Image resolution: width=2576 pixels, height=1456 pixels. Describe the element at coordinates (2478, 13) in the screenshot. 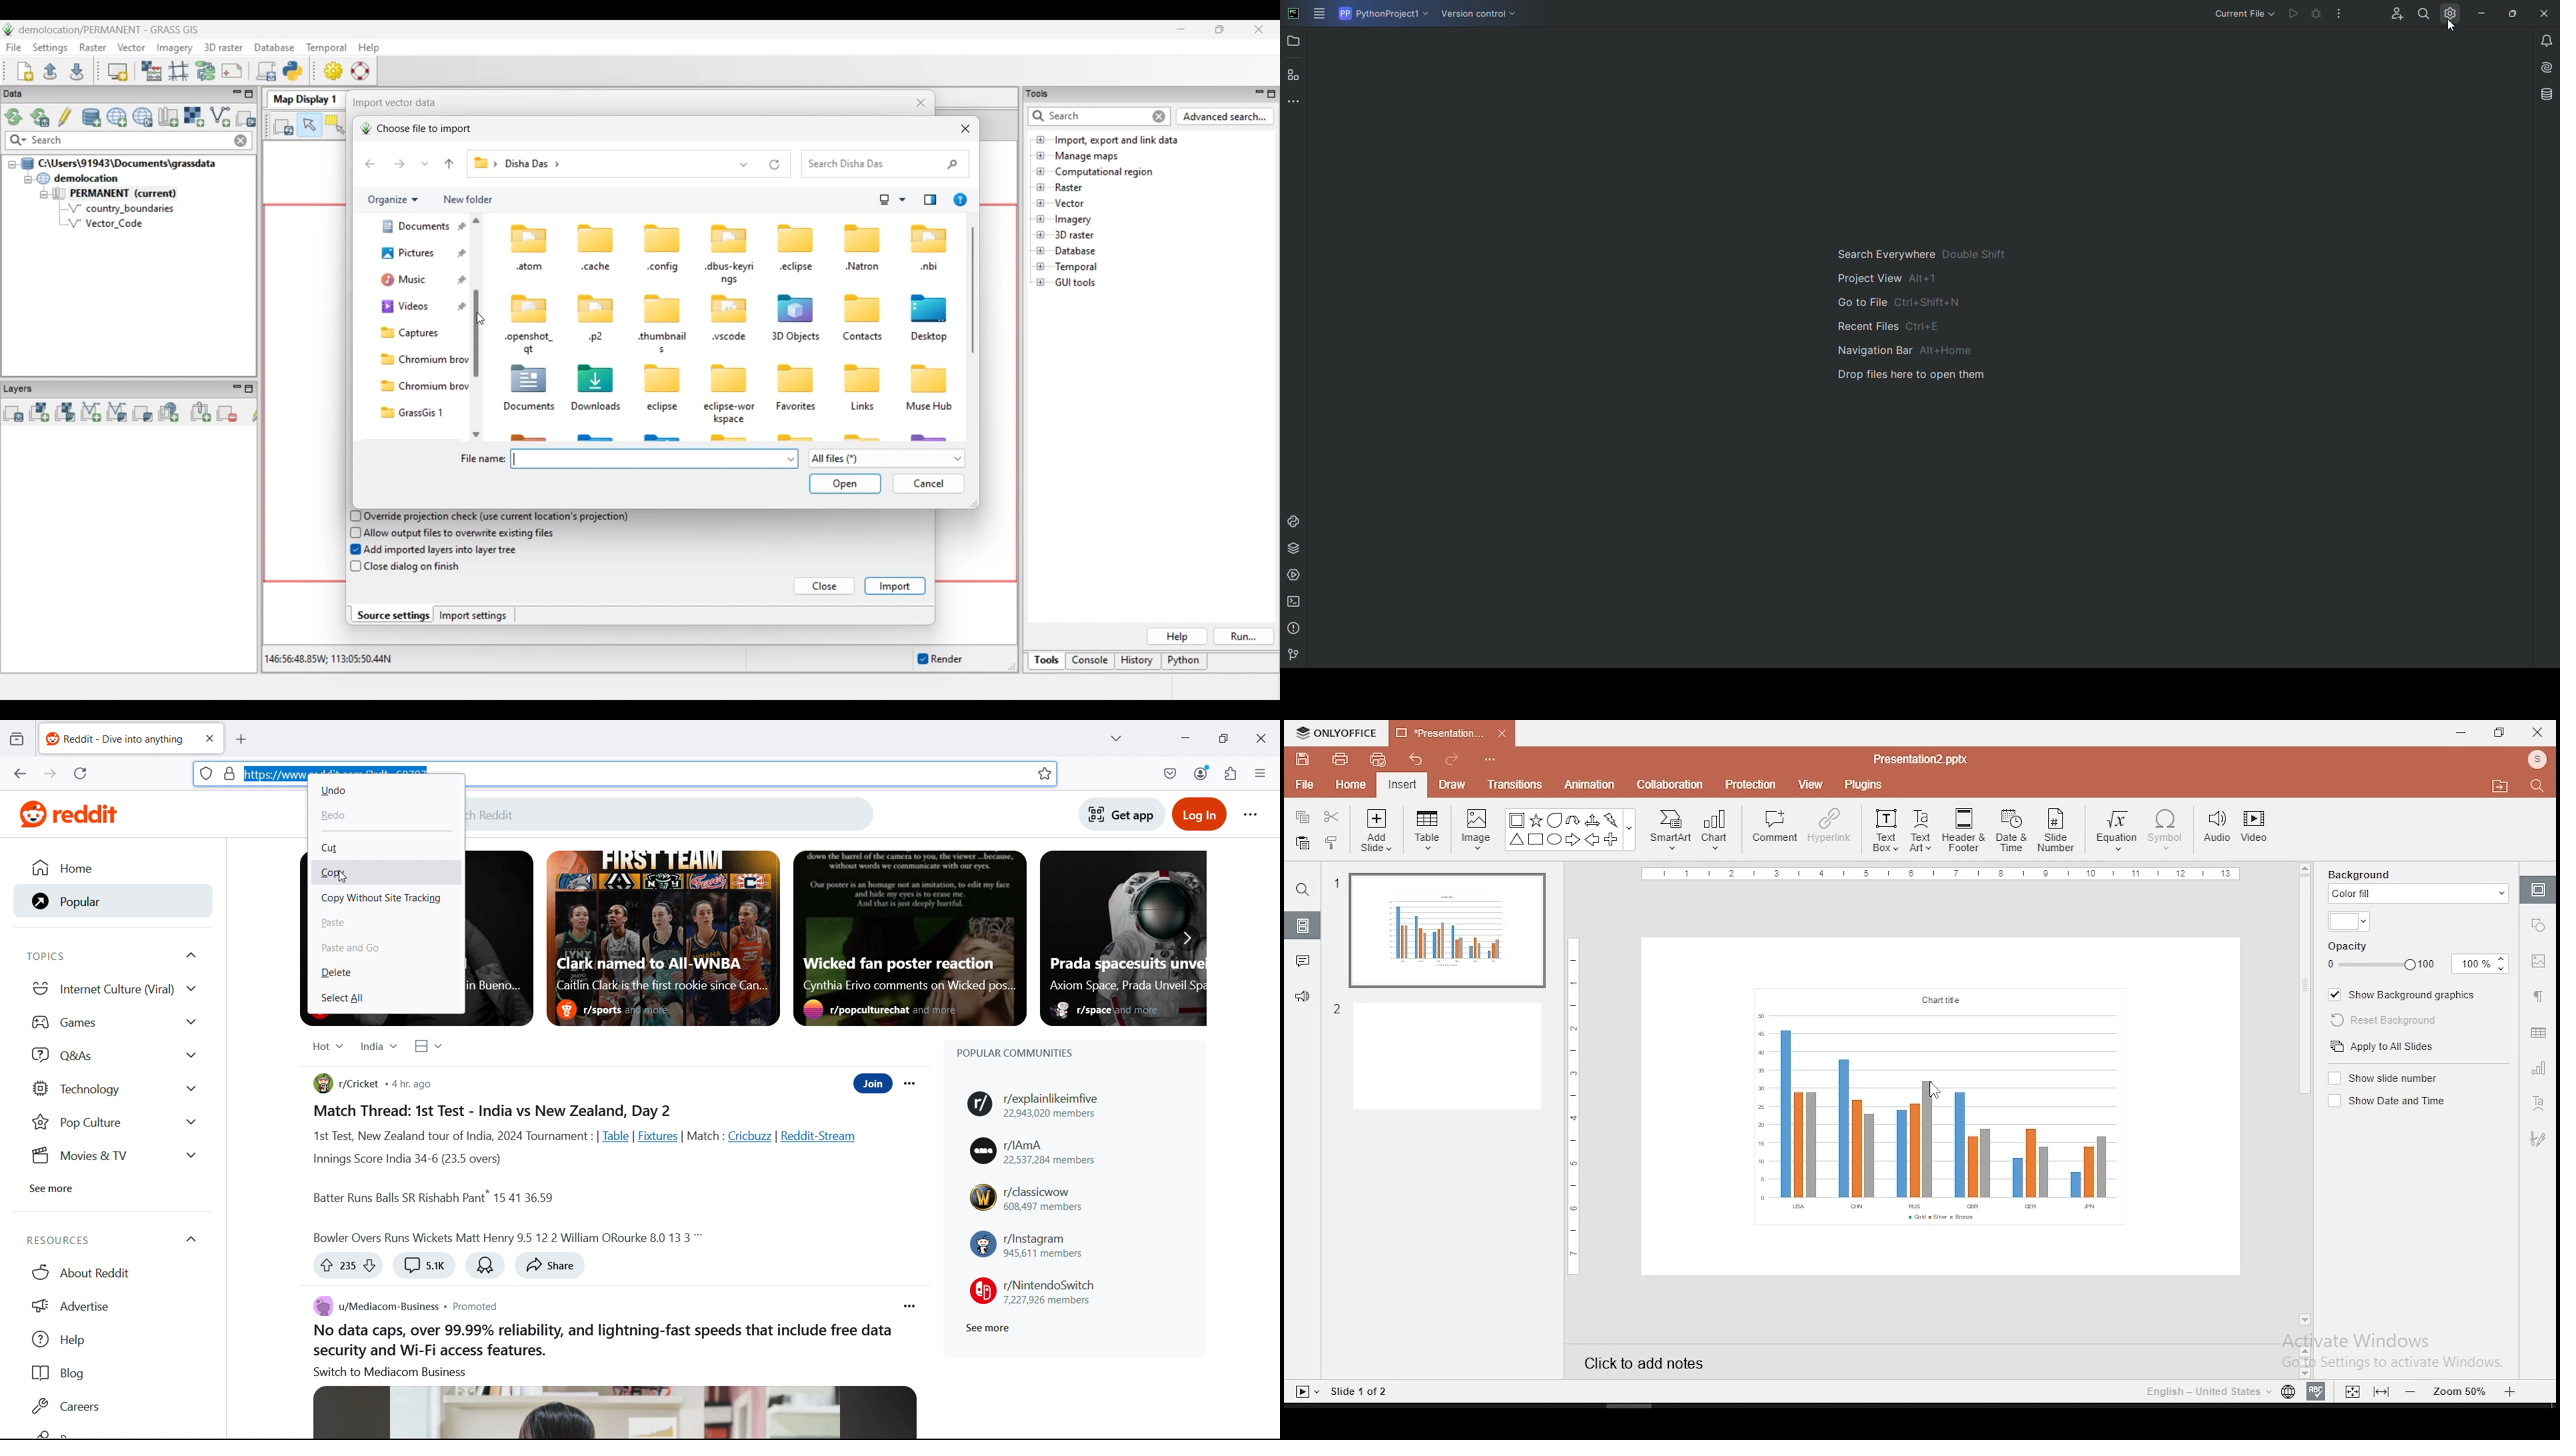

I see `Minimize` at that location.